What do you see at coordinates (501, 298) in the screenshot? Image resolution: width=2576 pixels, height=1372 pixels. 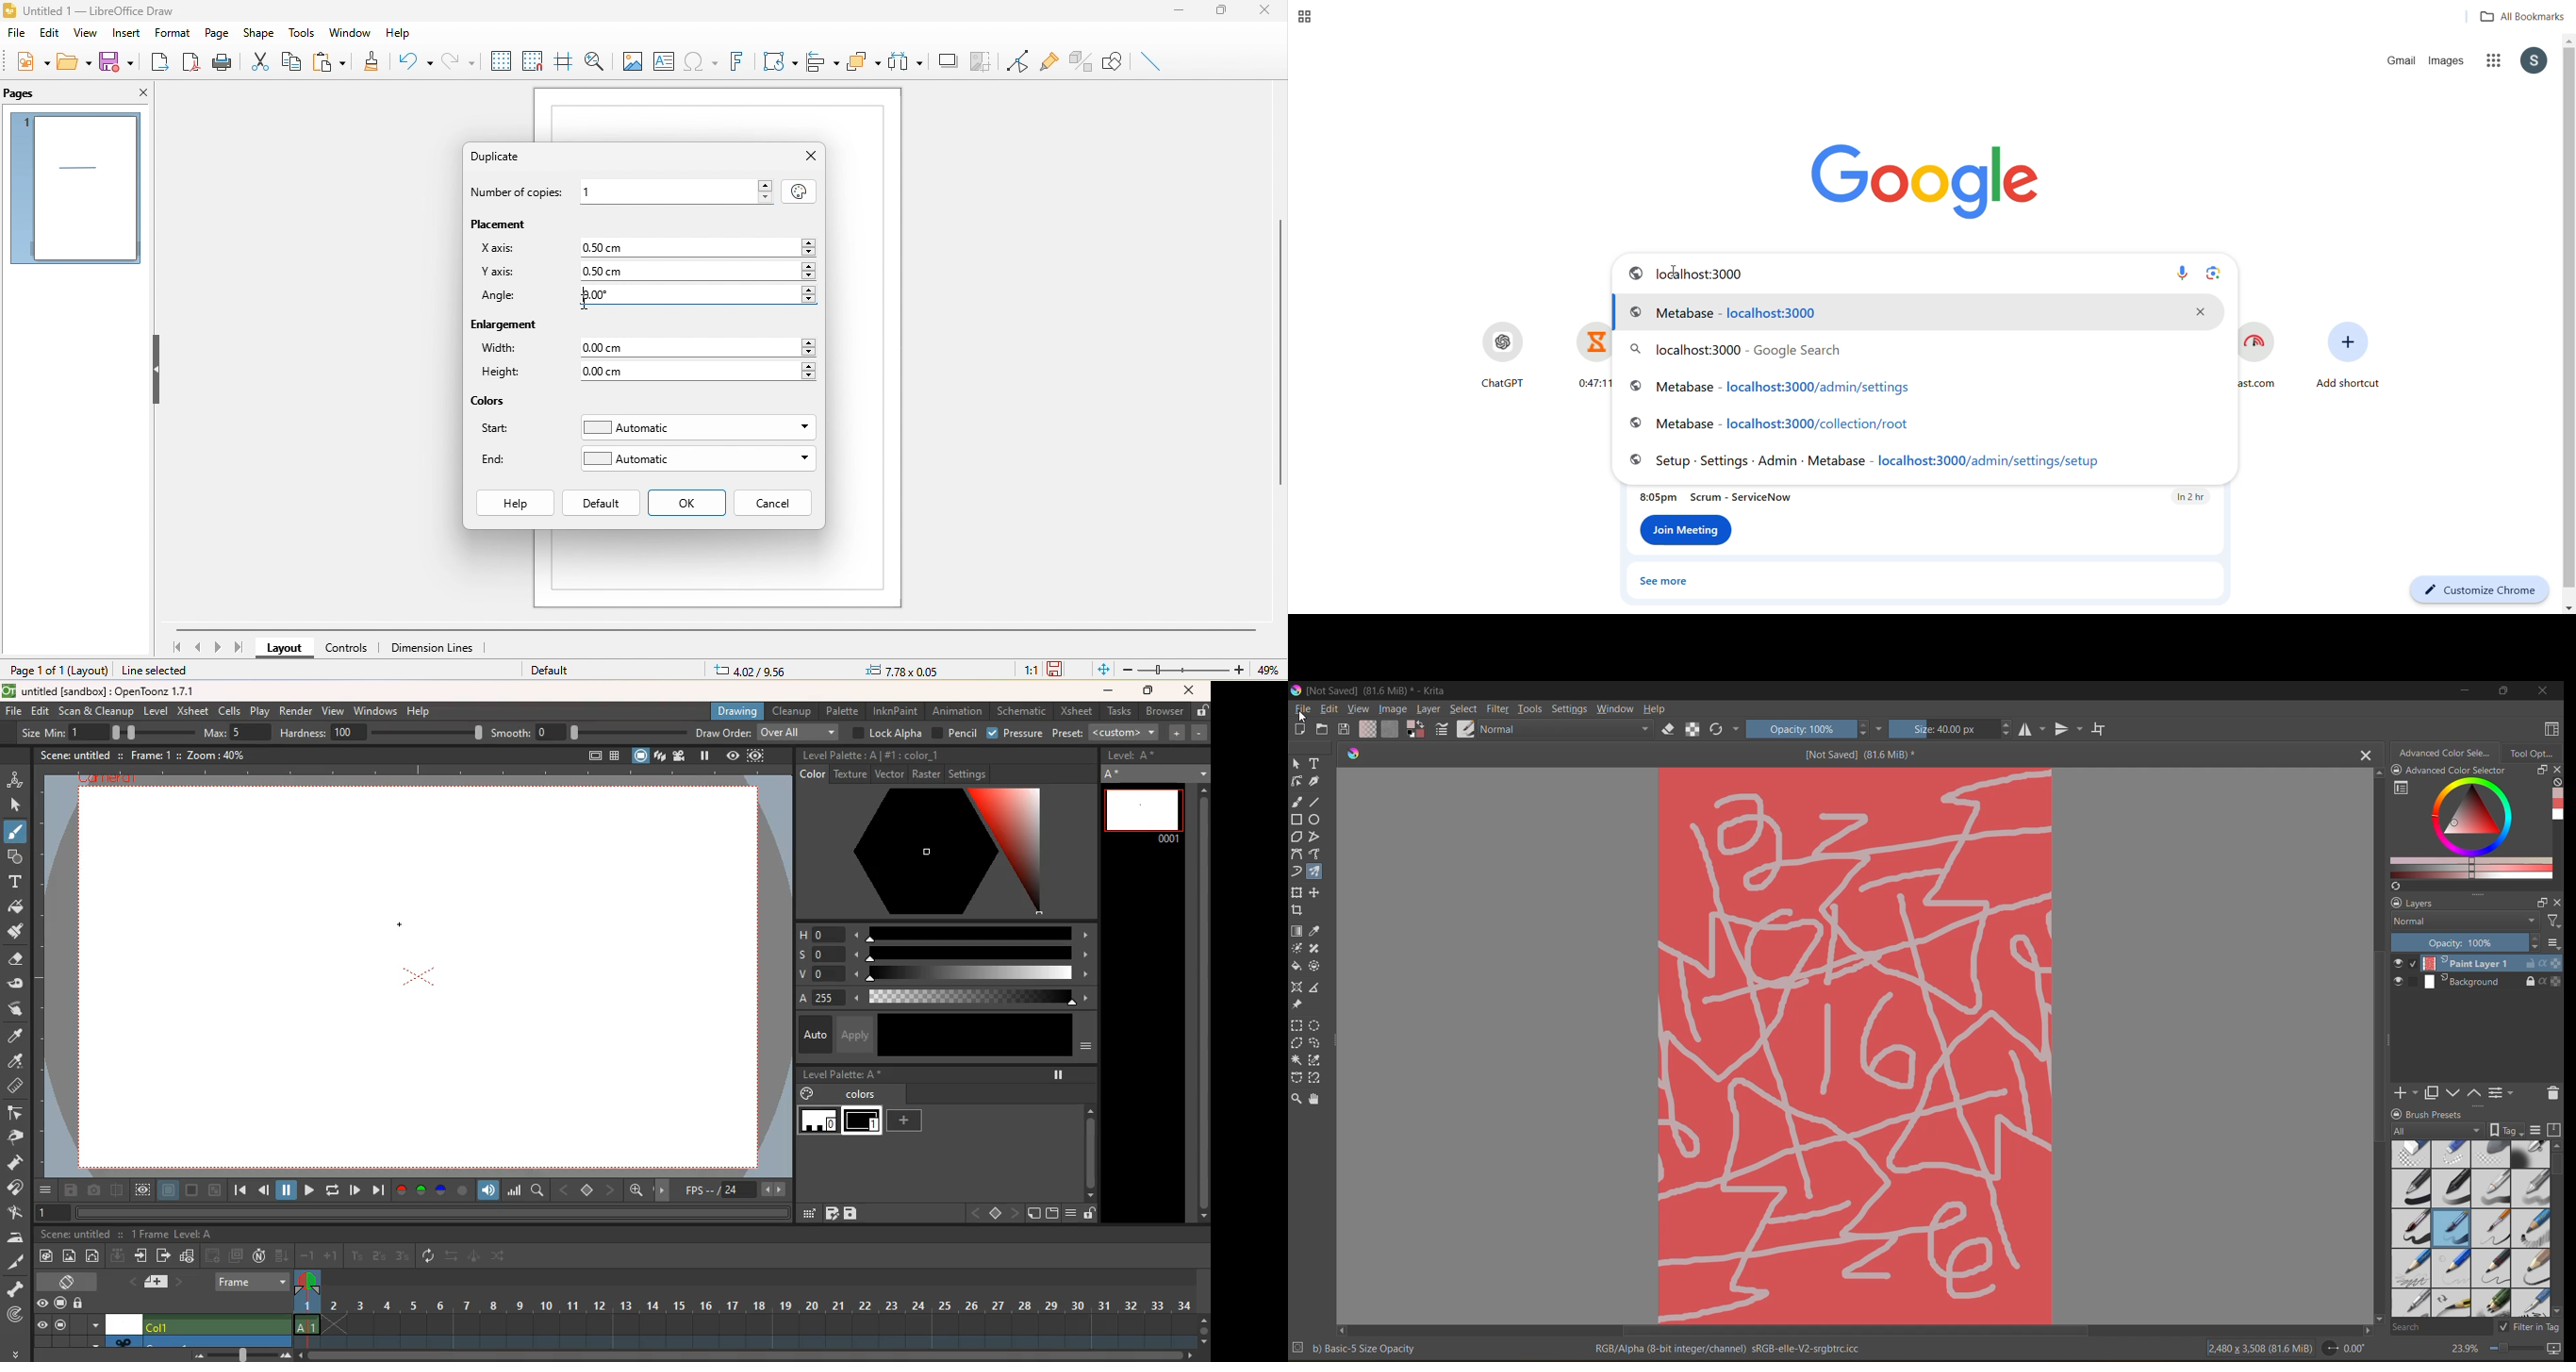 I see `angle` at bounding box center [501, 298].